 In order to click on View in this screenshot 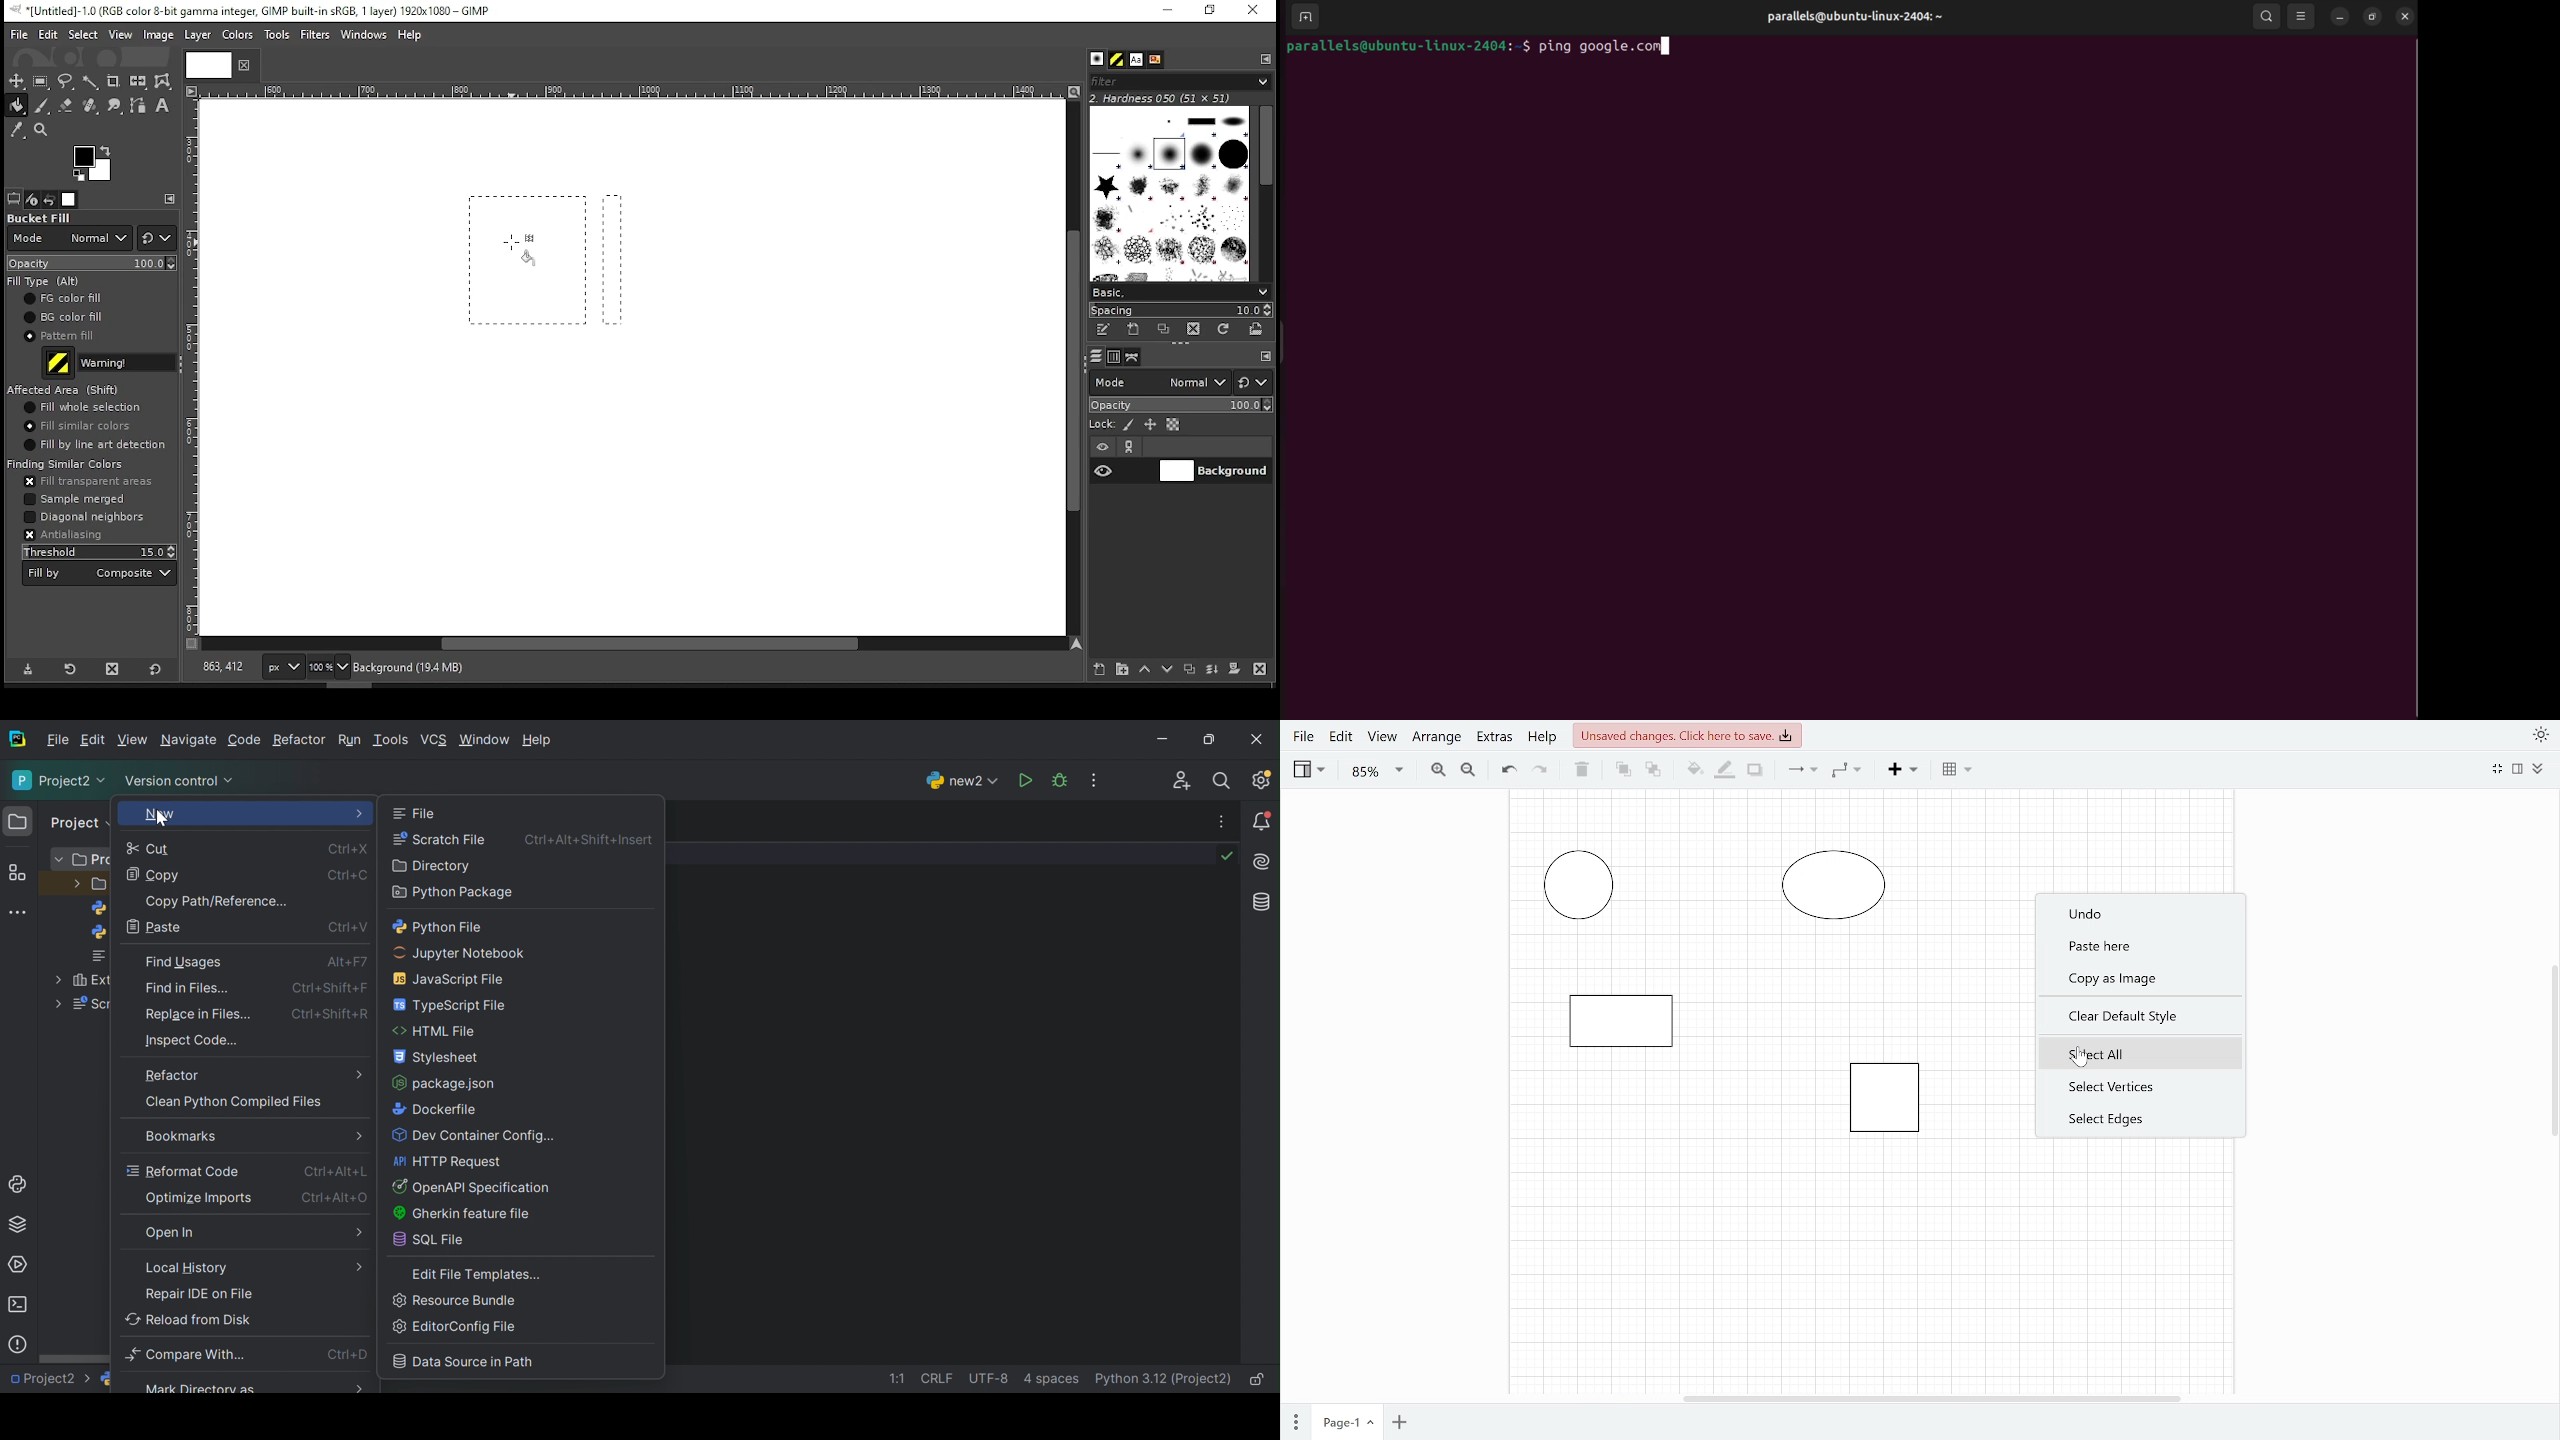, I will do `click(1308, 772)`.